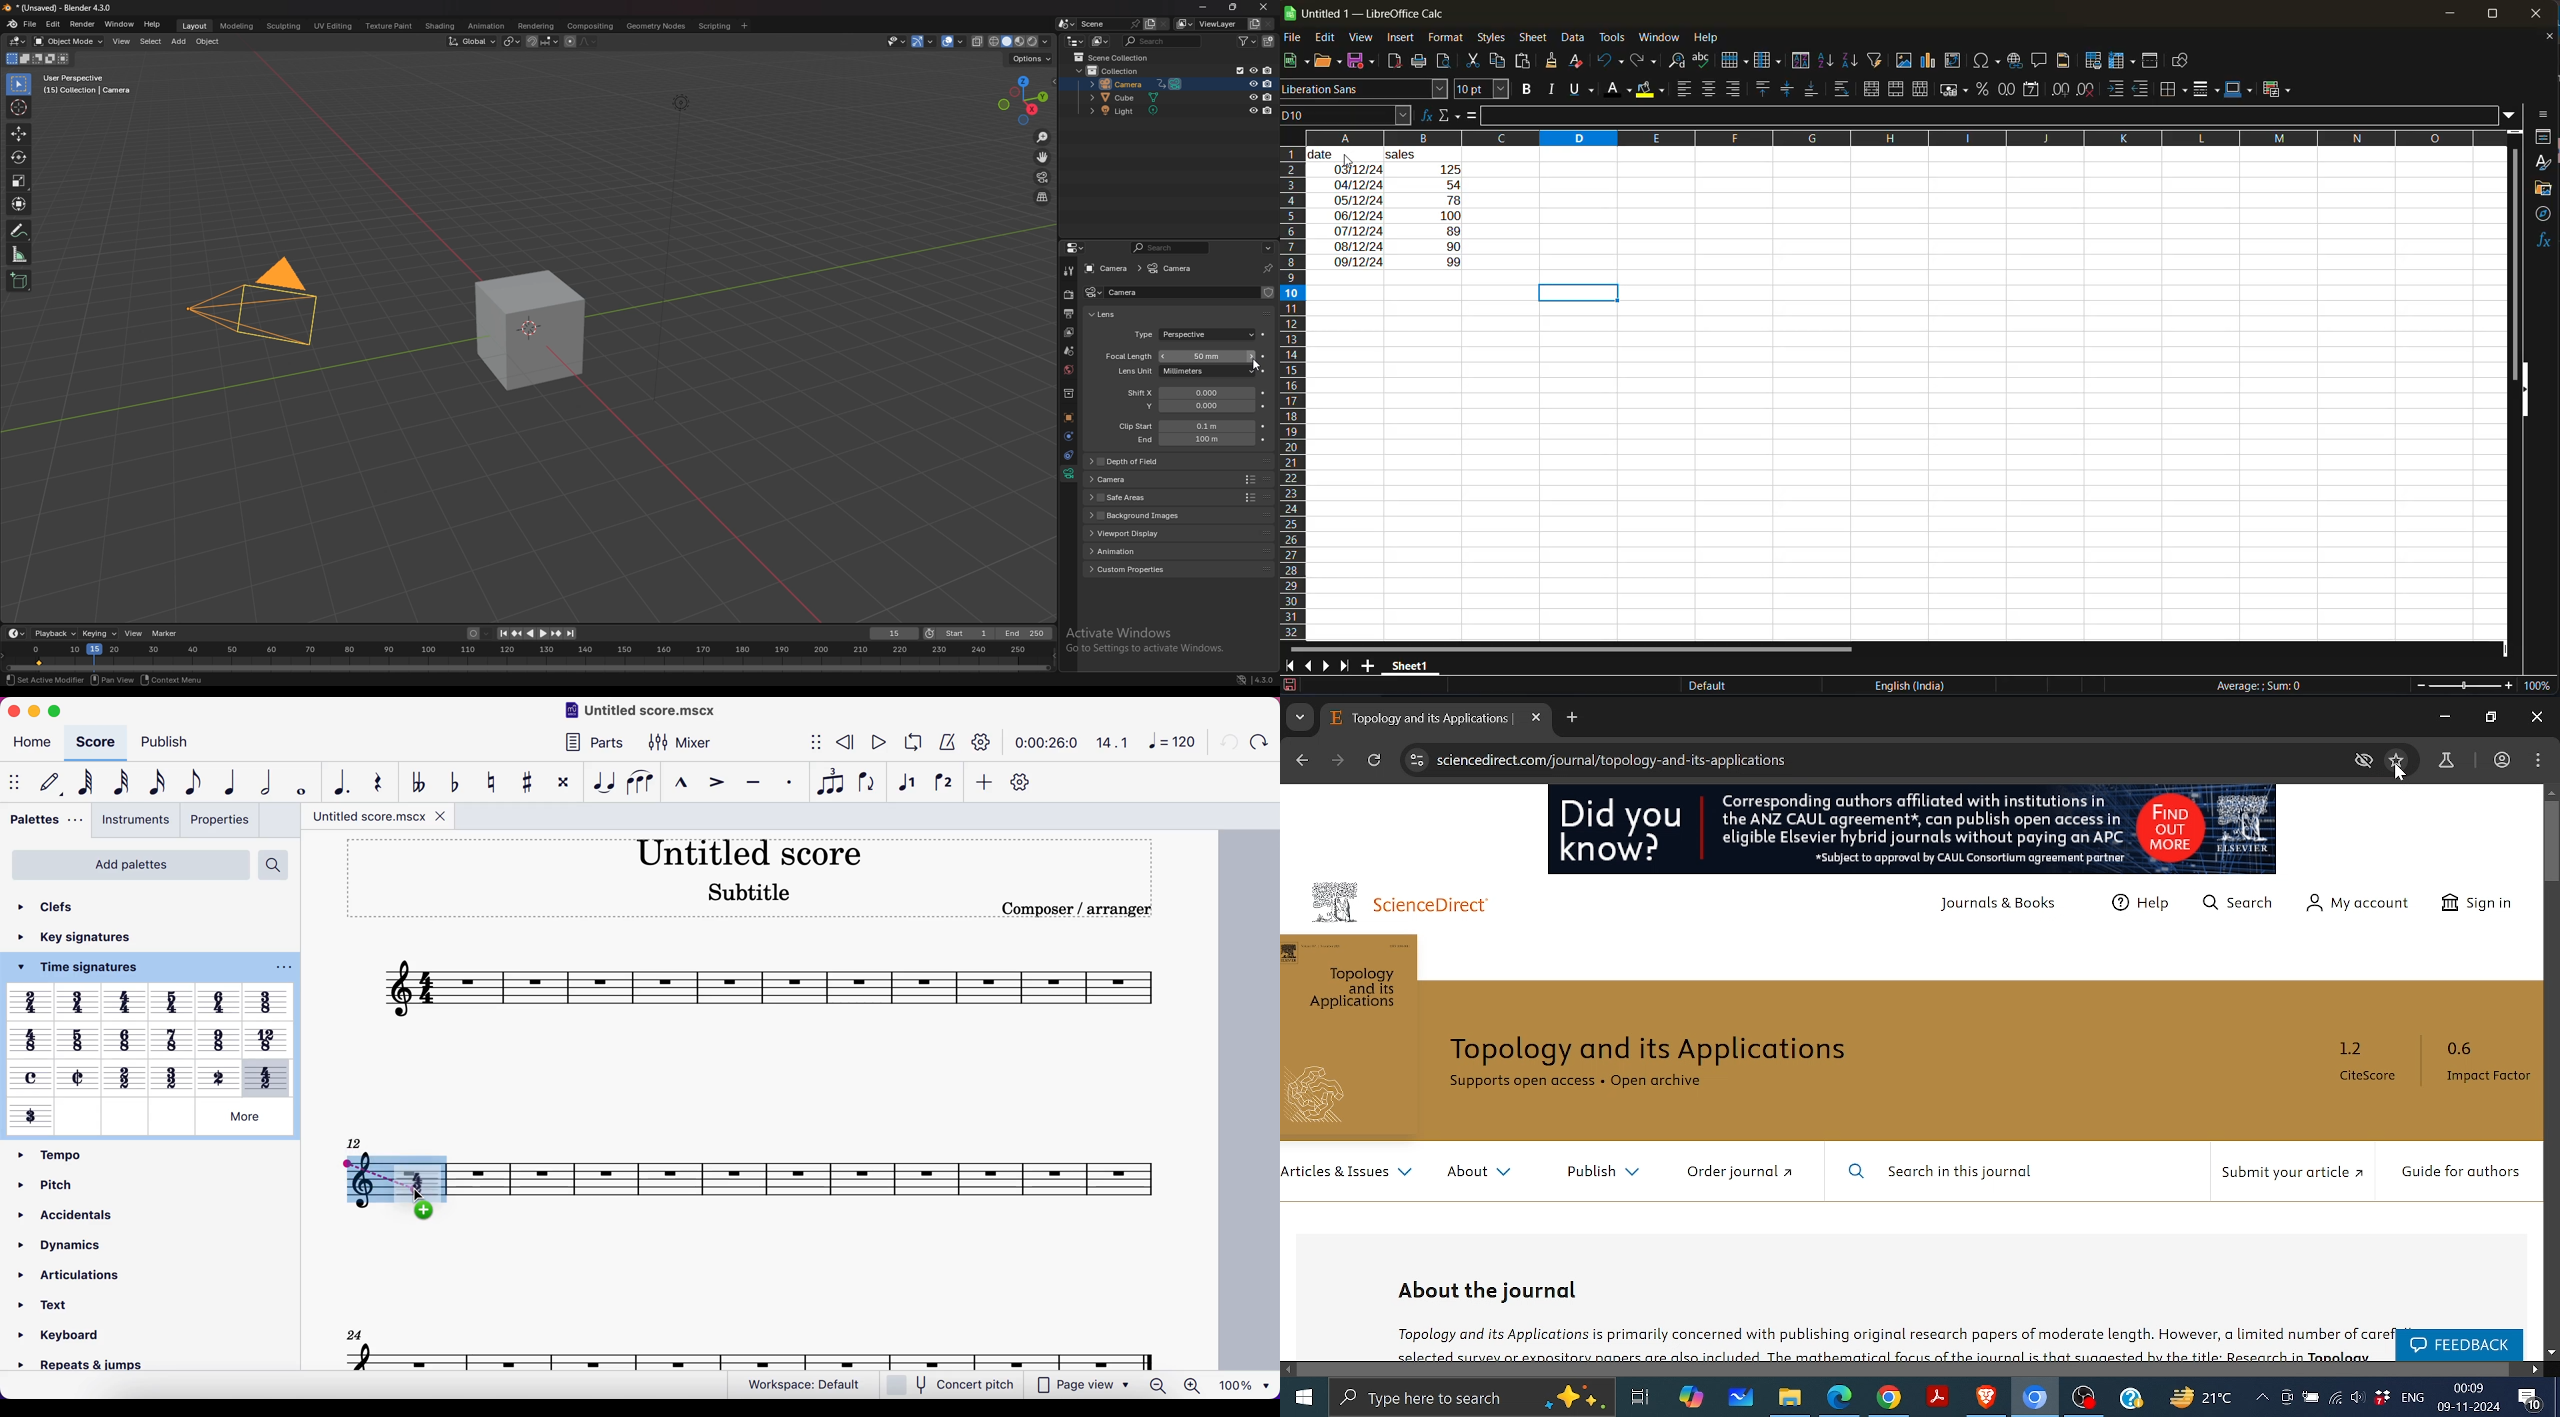 The image size is (2576, 1428). What do you see at coordinates (1364, 38) in the screenshot?
I see `view` at bounding box center [1364, 38].